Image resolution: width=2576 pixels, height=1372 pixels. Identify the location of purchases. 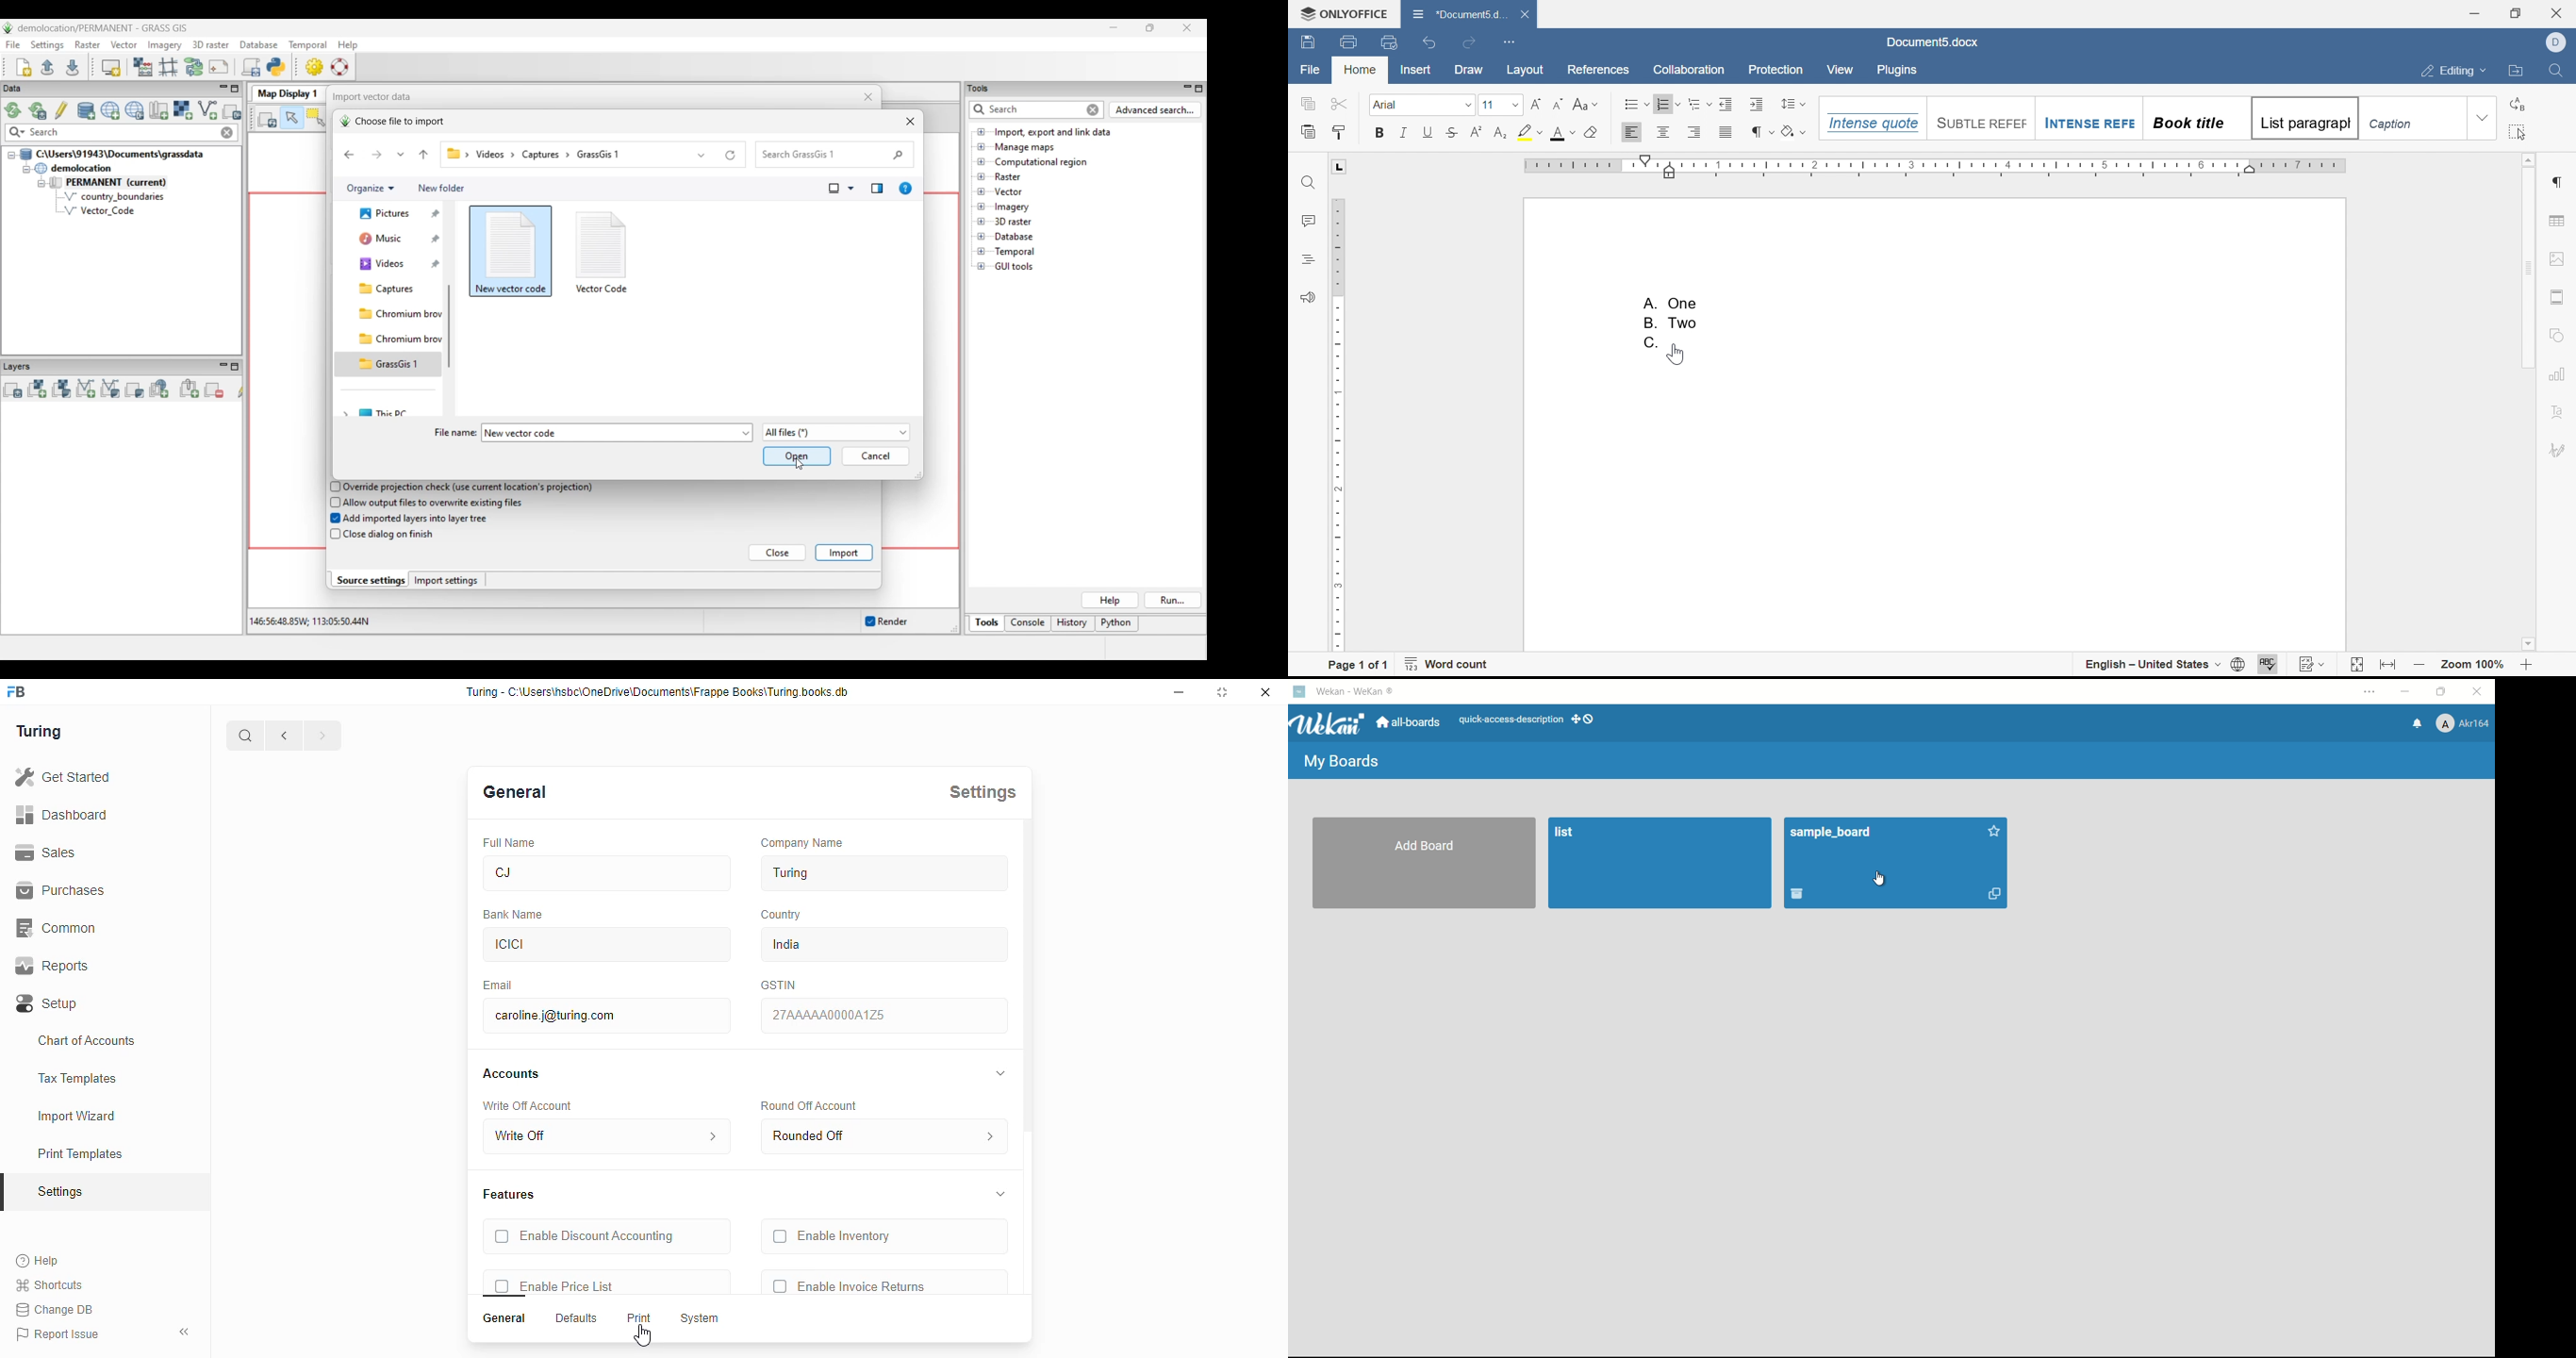
(60, 890).